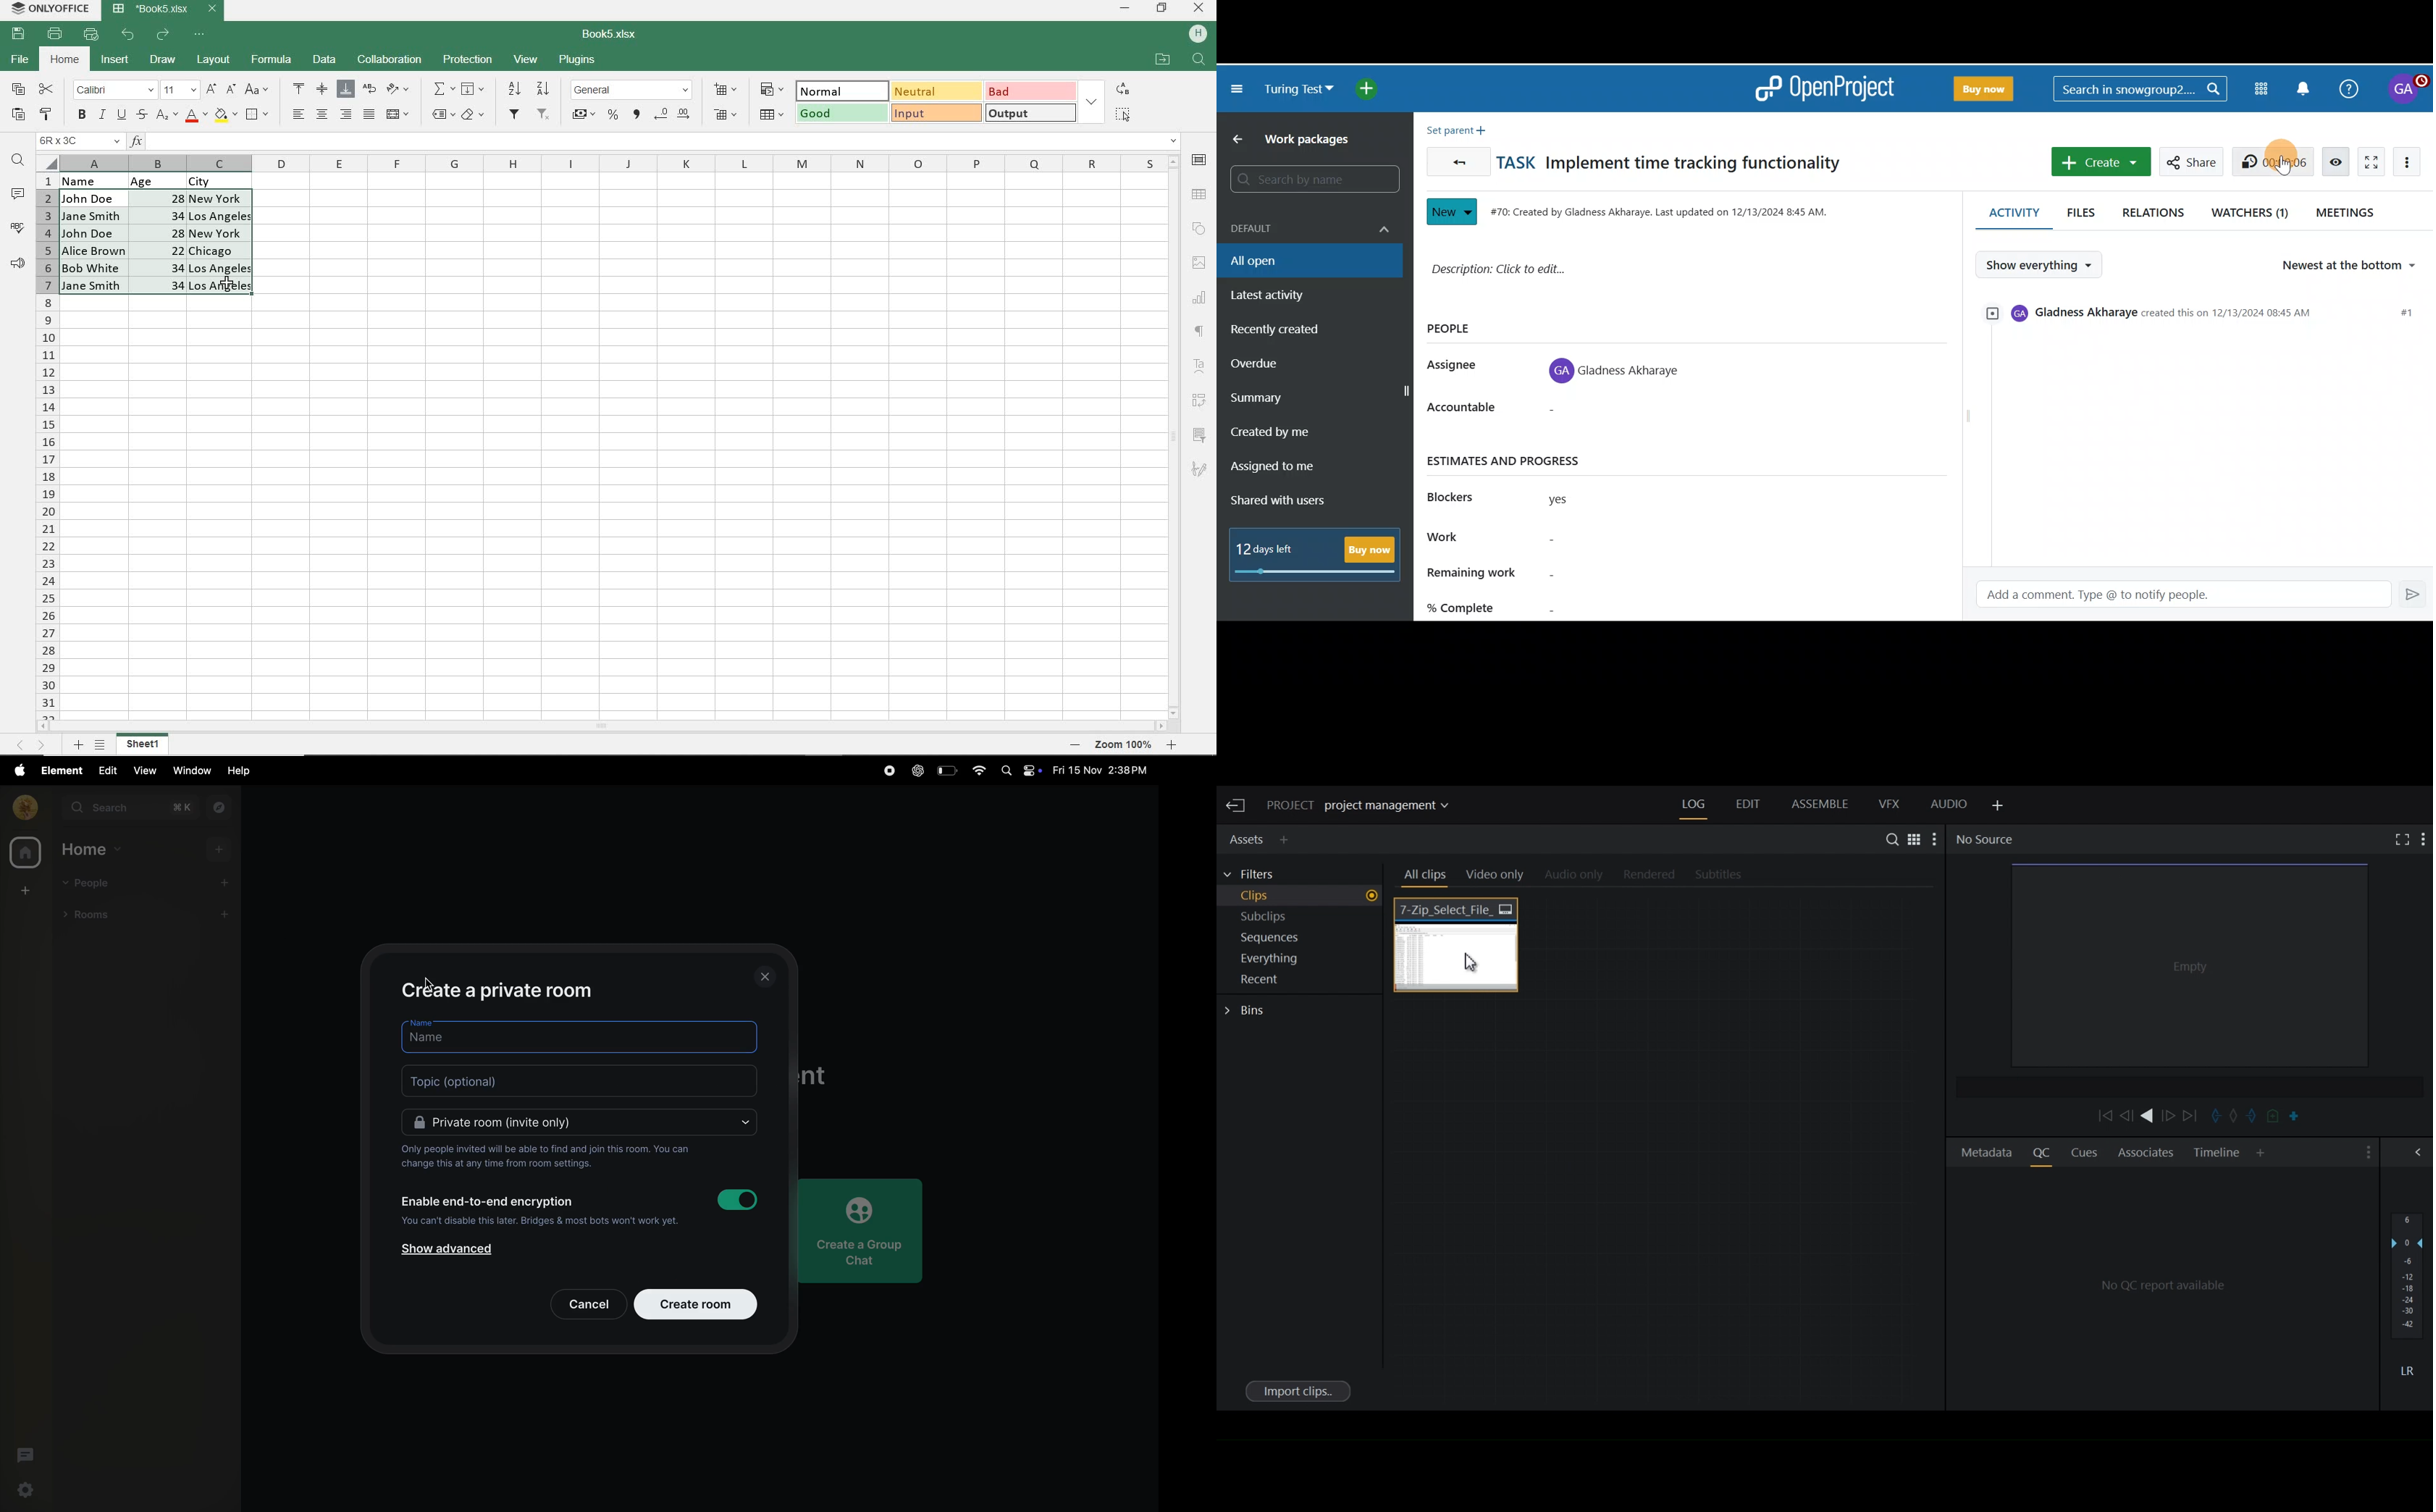  What do you see at coordinates (1936, 839) in the screenshot?
I see `Show settings menu` at bounding box center [1936, 839].